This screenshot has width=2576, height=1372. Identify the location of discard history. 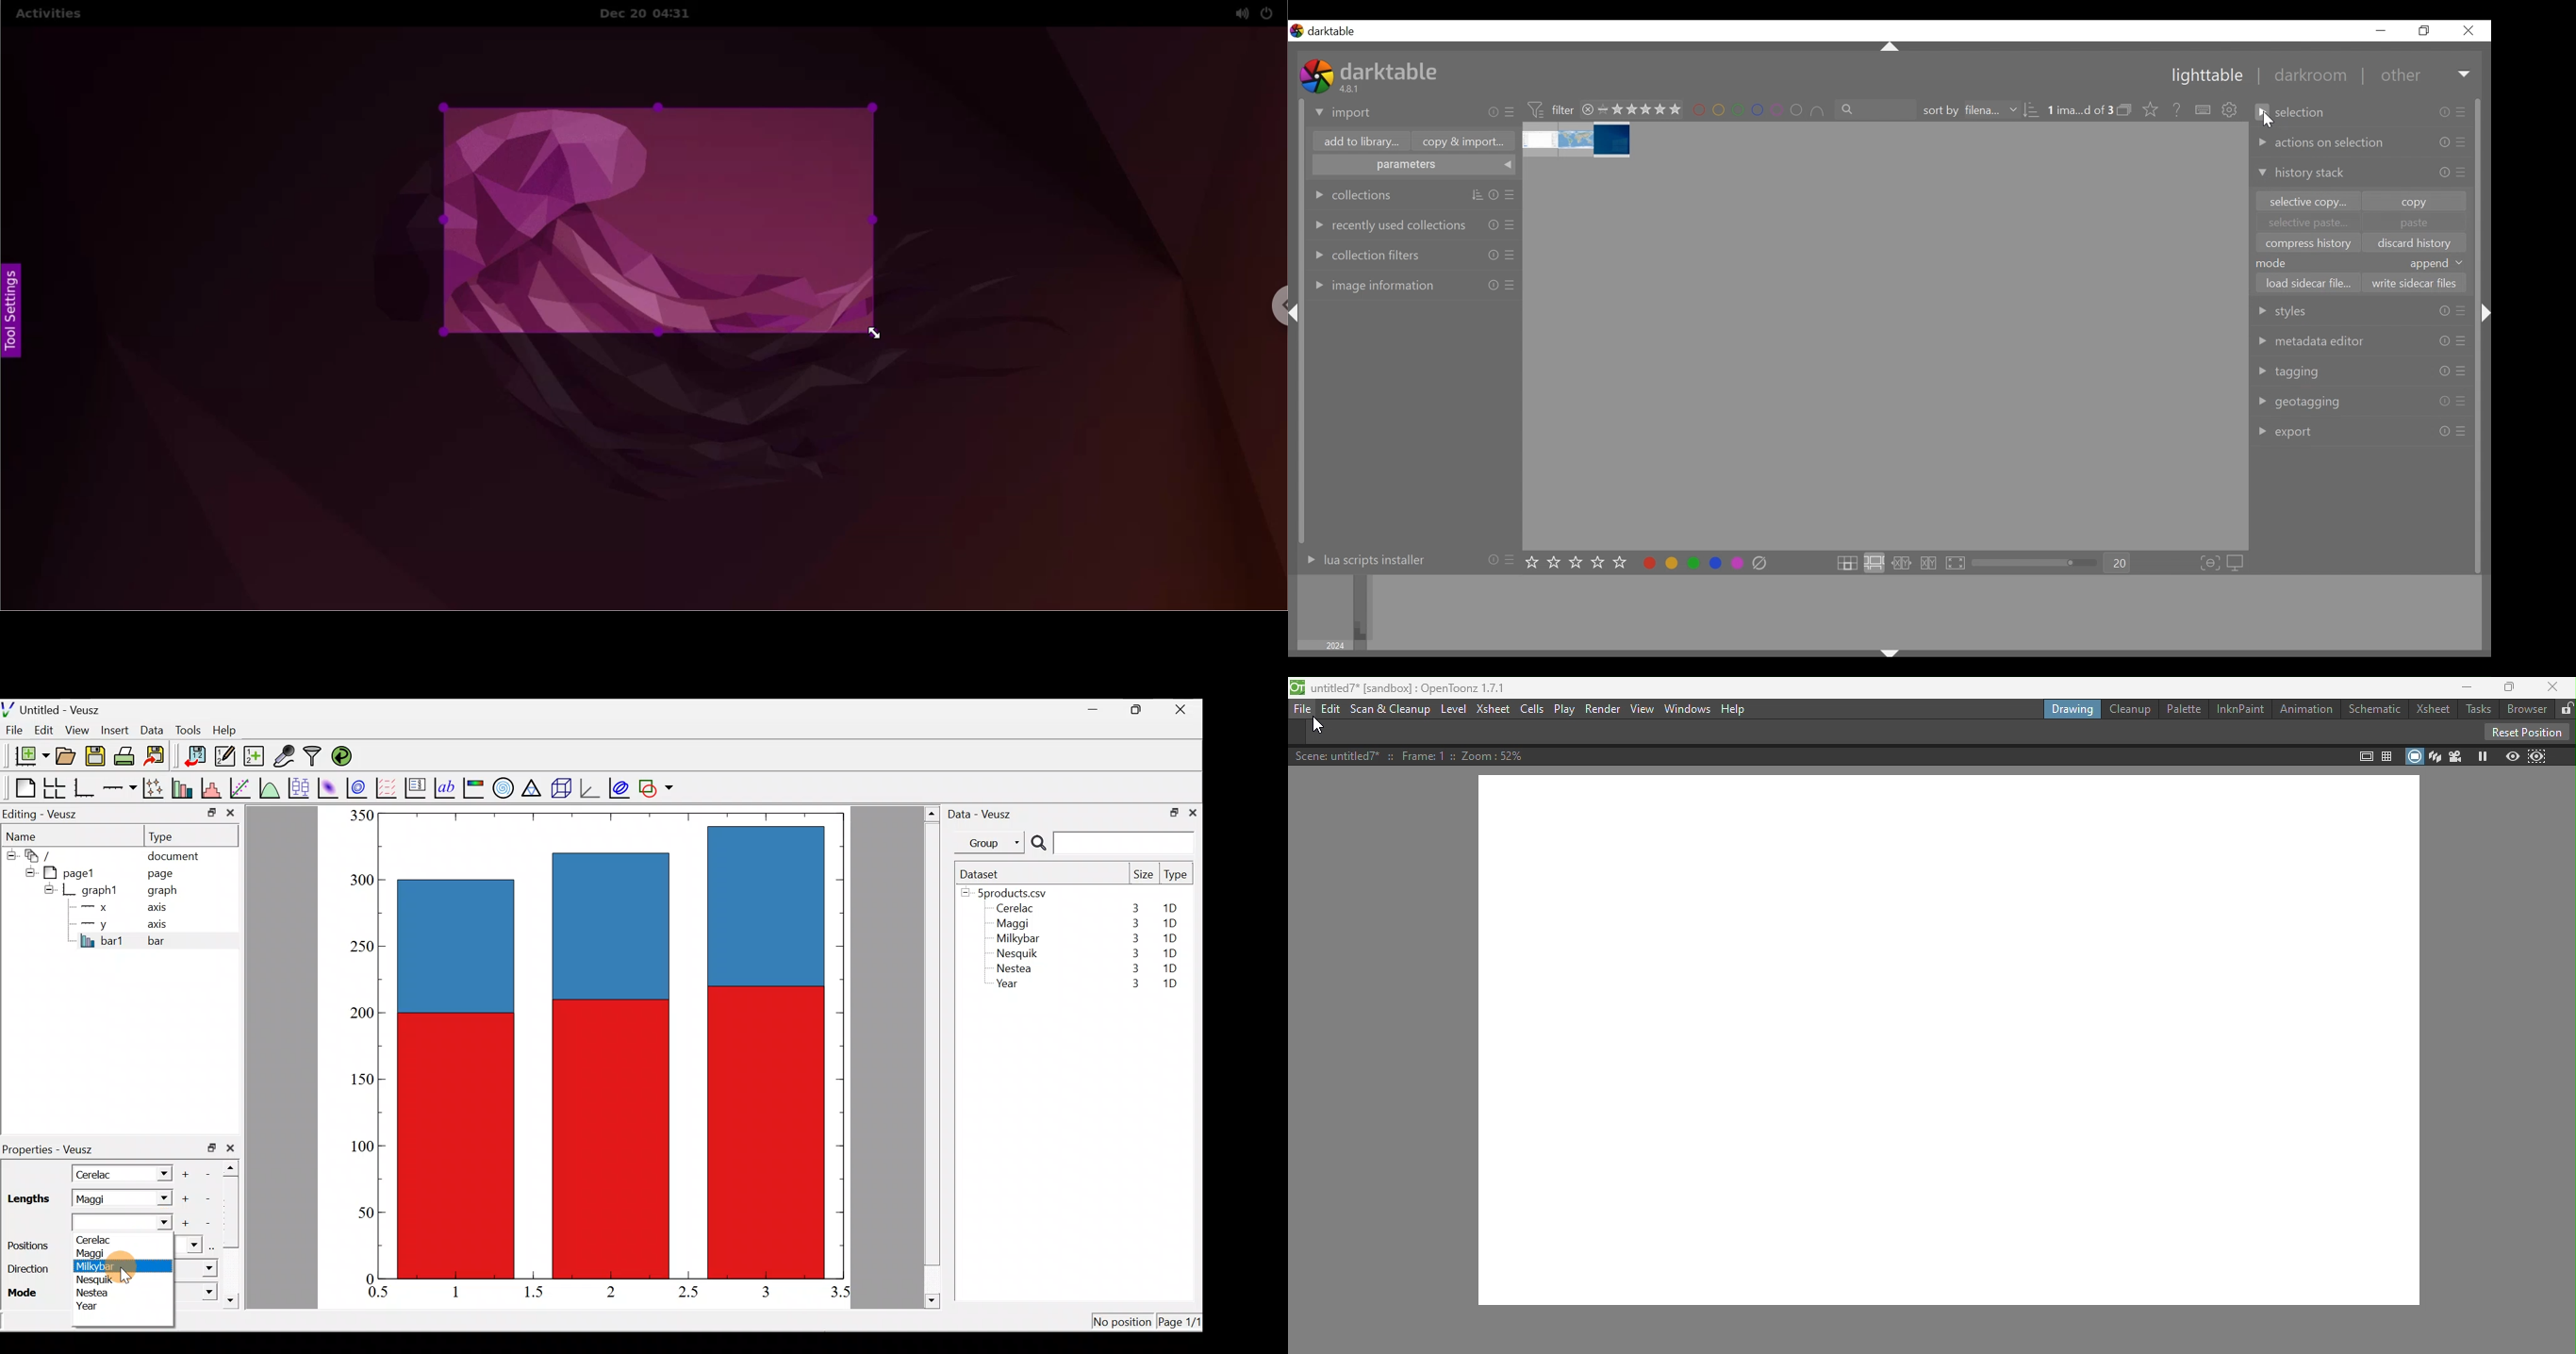
(2416, 244).